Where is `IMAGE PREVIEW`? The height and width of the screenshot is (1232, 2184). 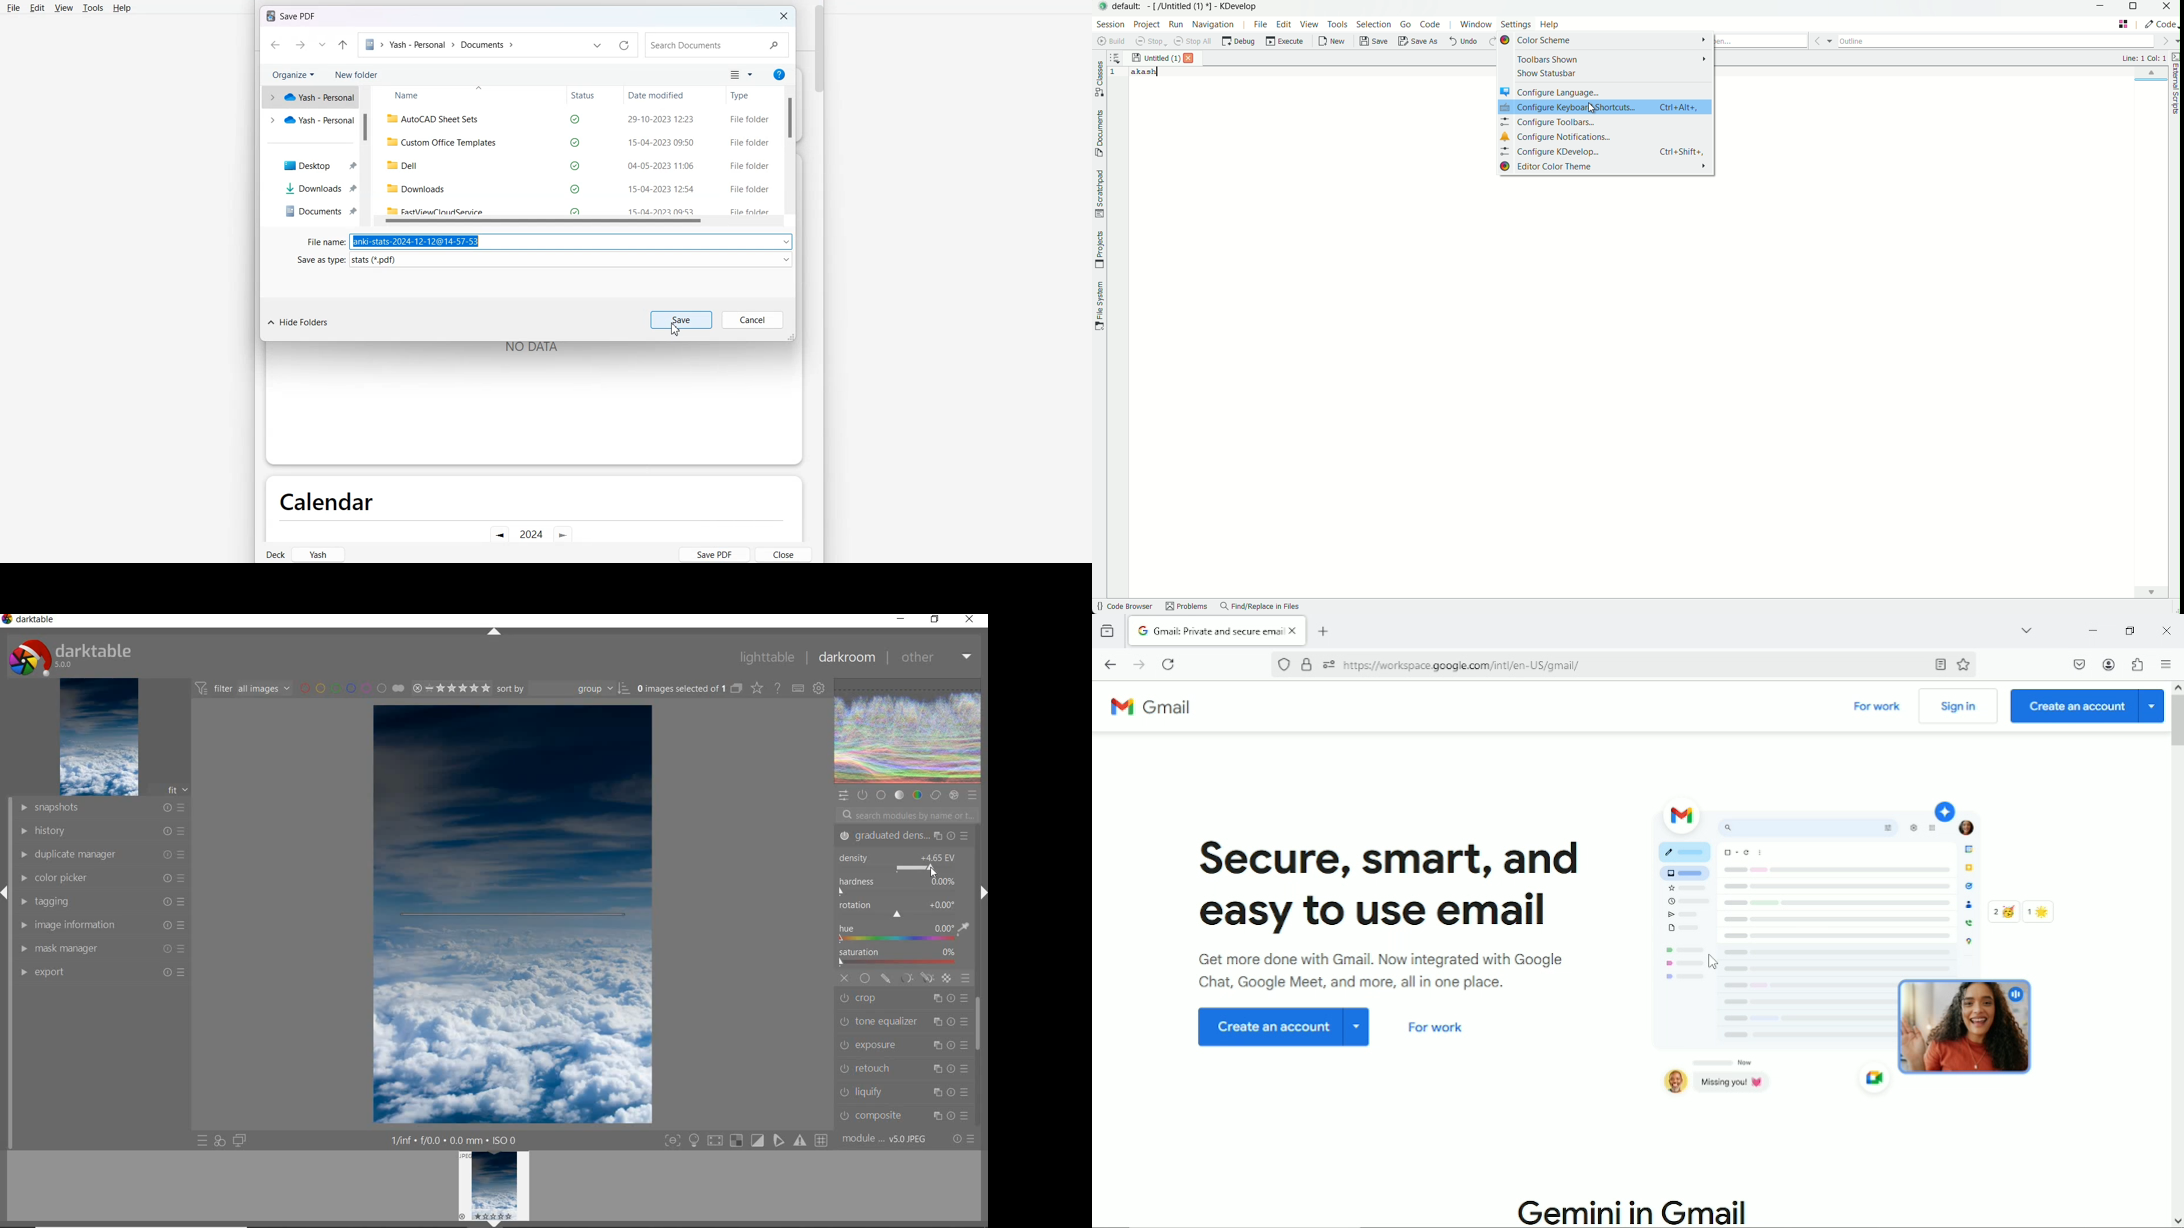 IMAGE PREVIEW is located at coordinates (494, 1185).